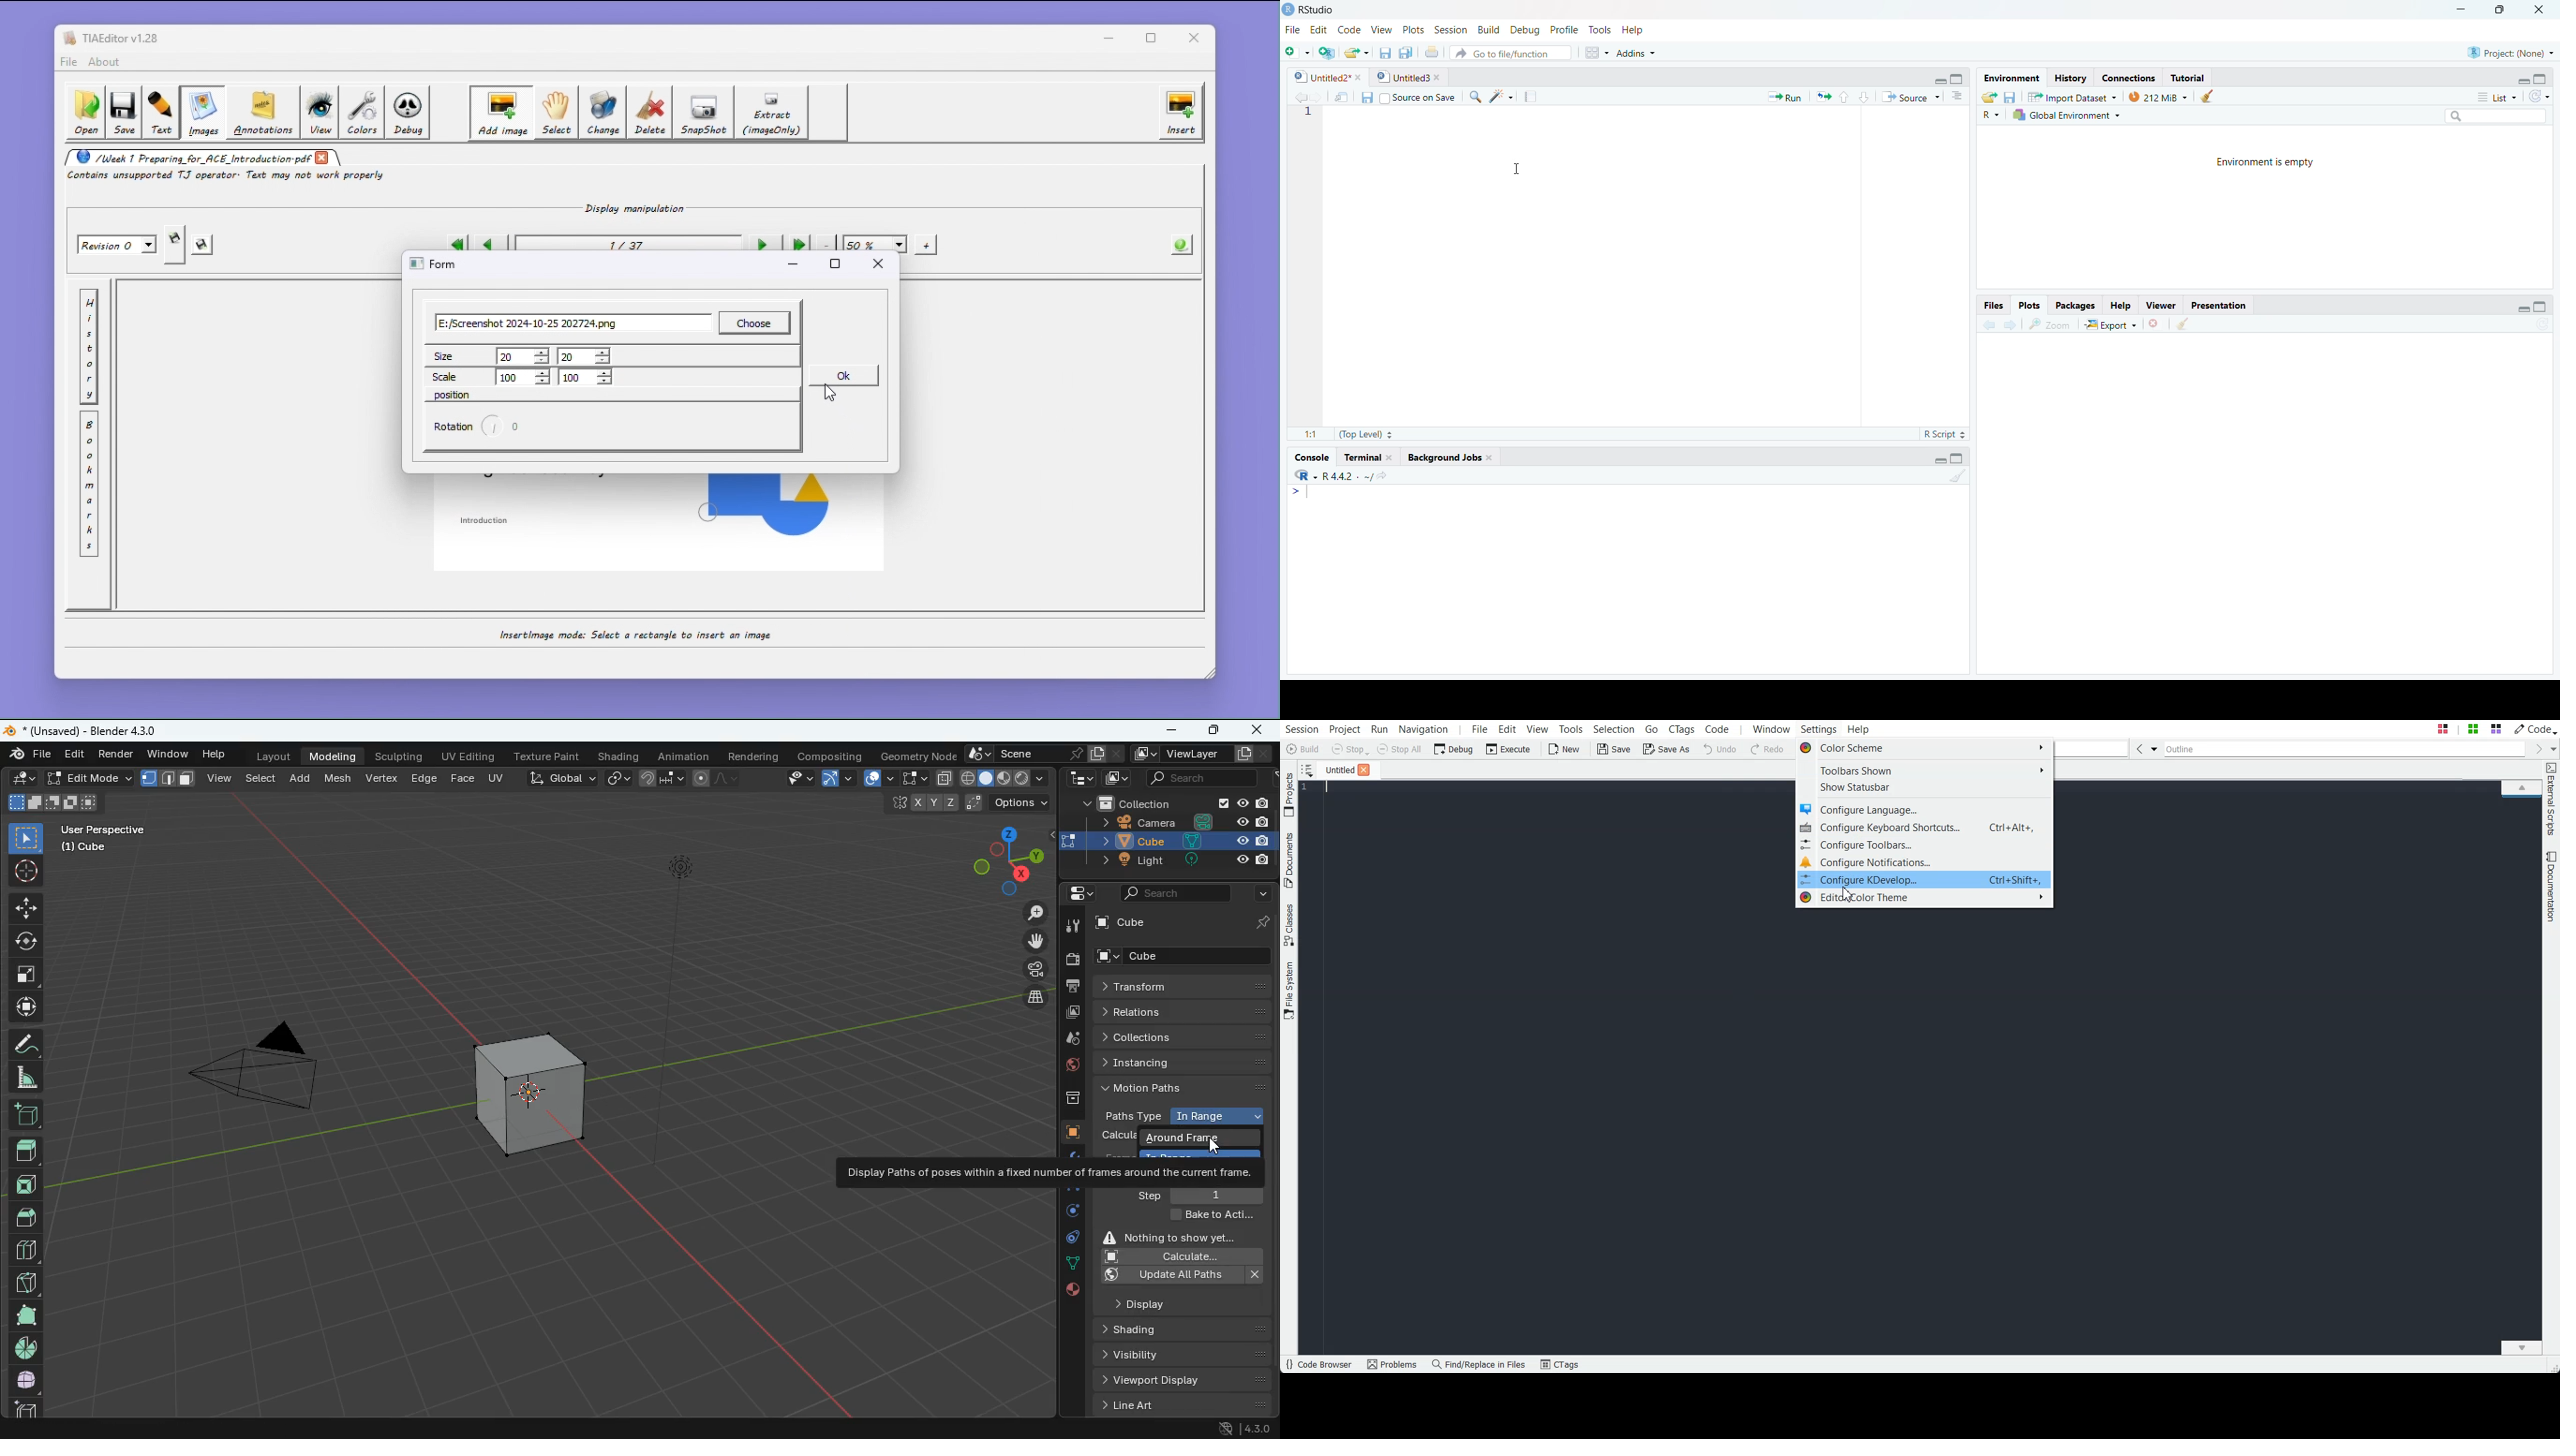  I want to click on export, so click(2109, 323).